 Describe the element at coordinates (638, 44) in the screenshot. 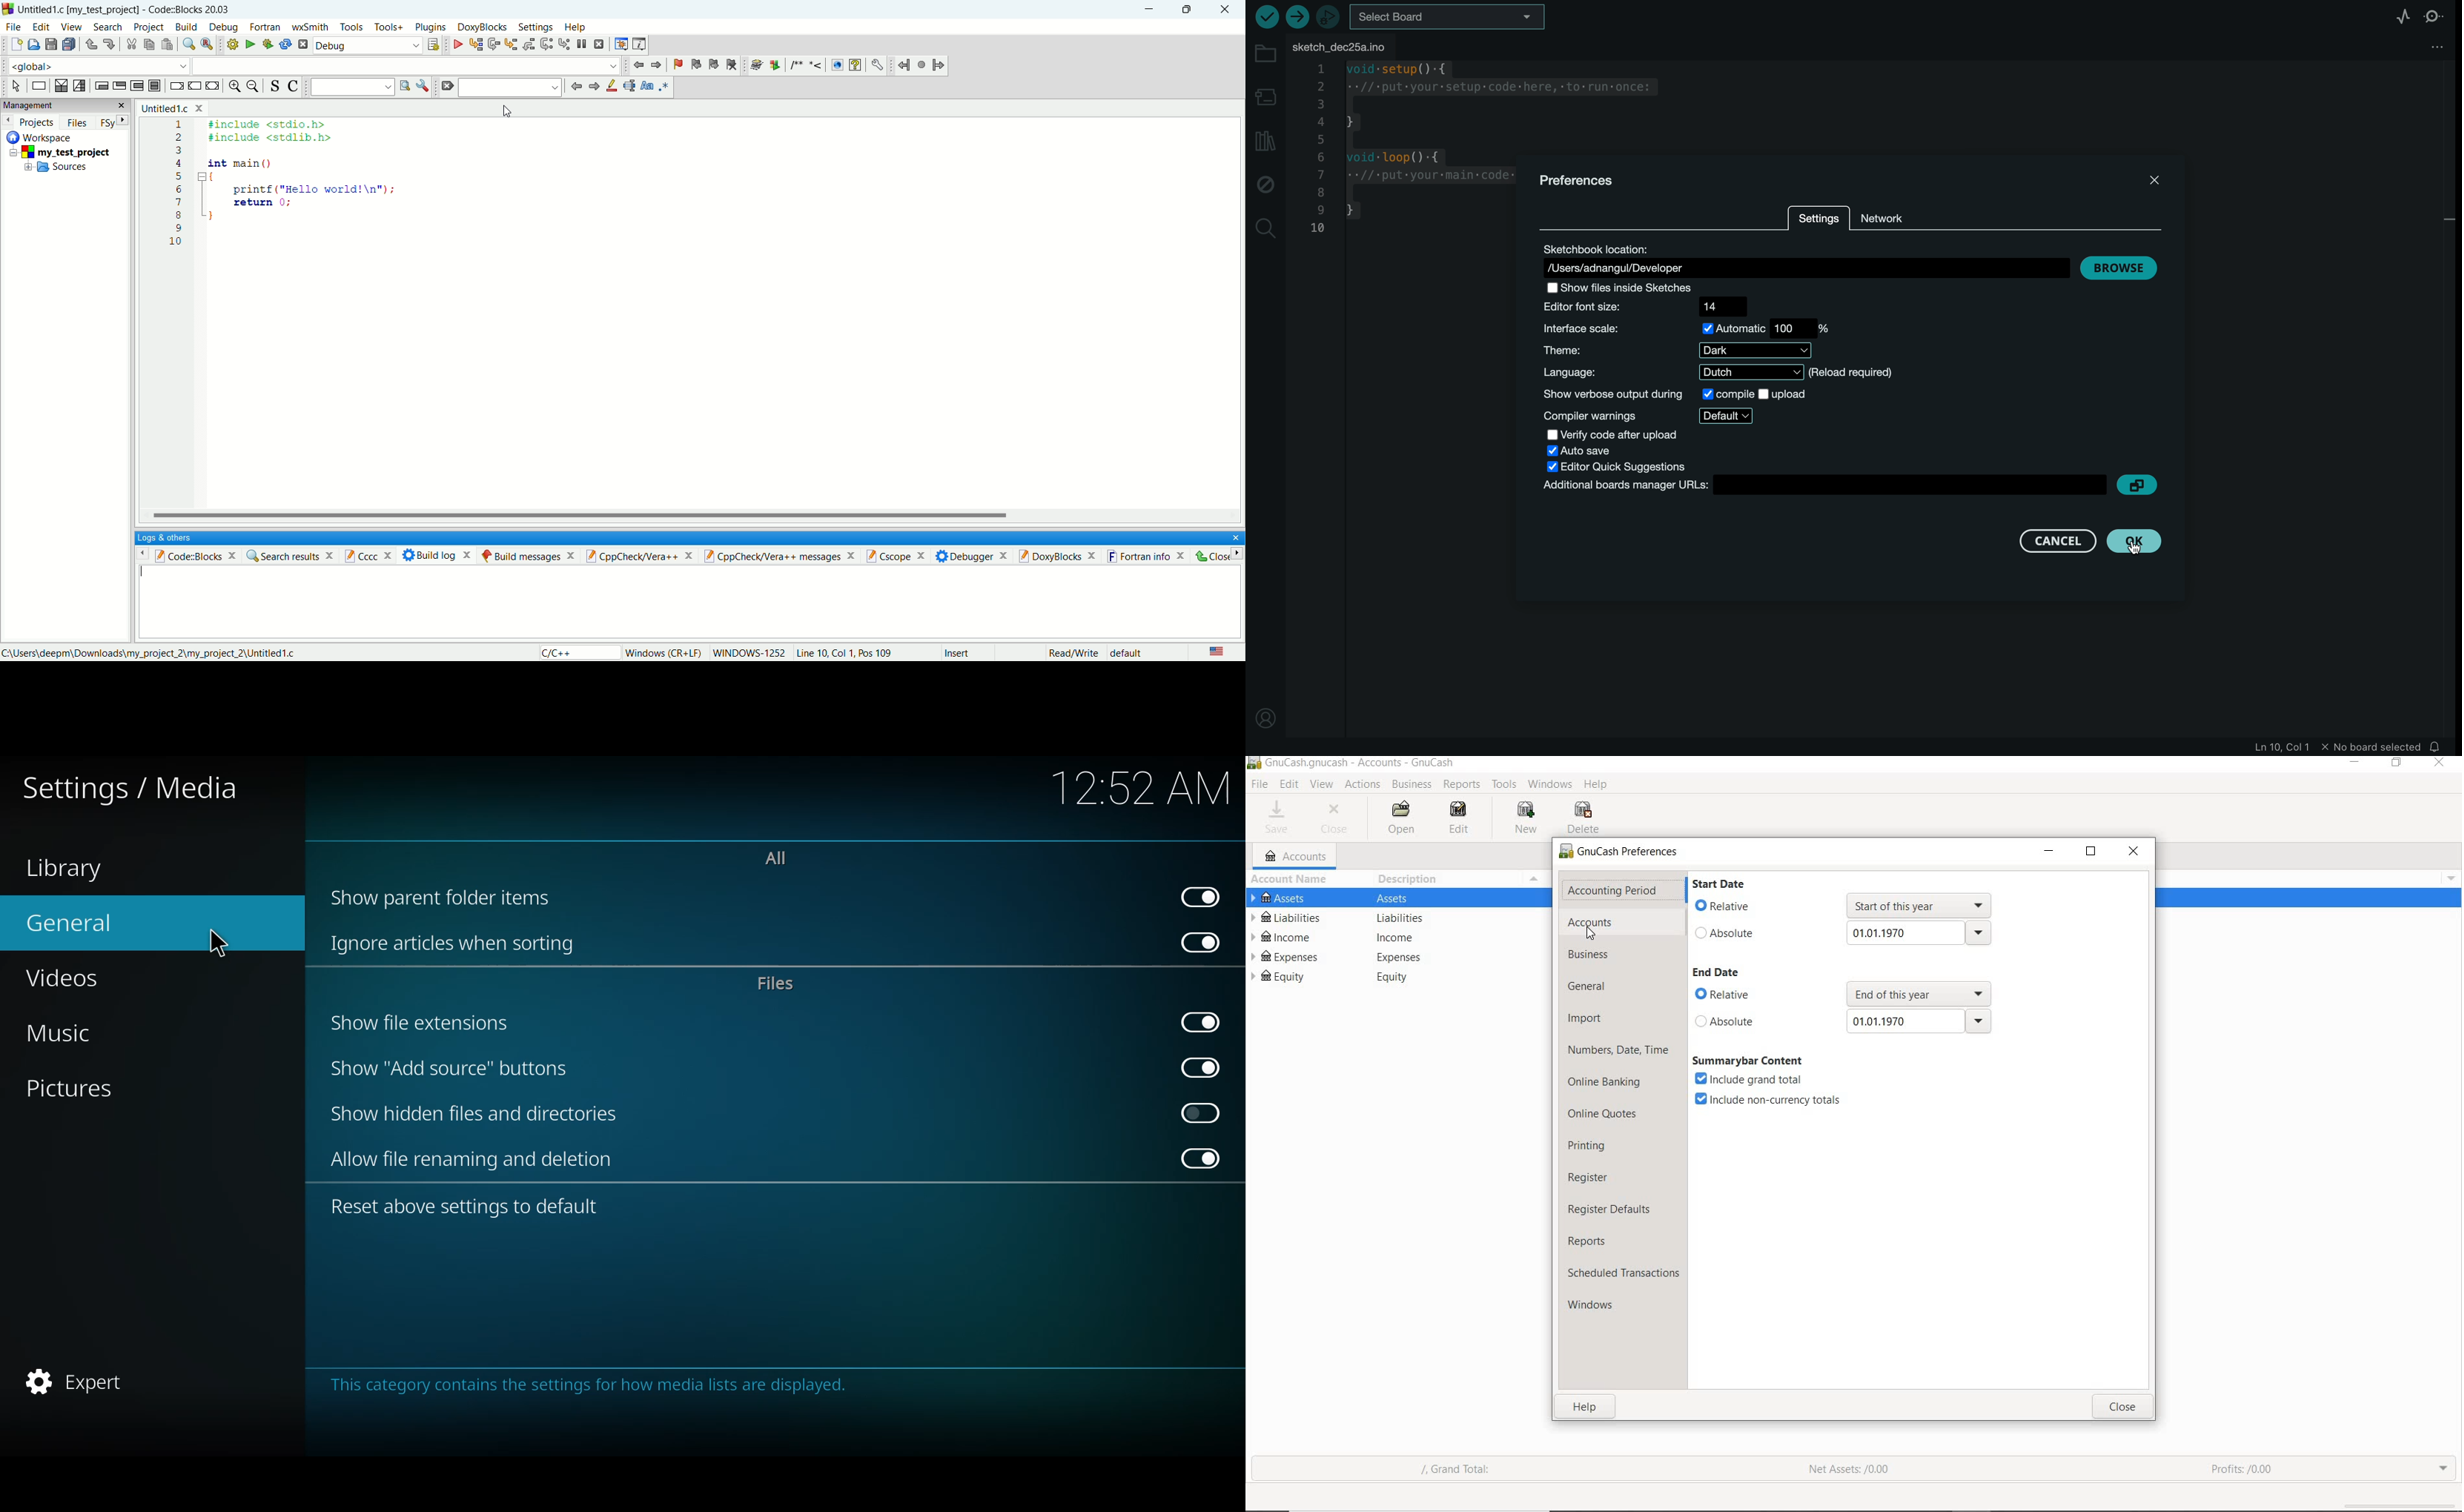

I see `various info` at that location.